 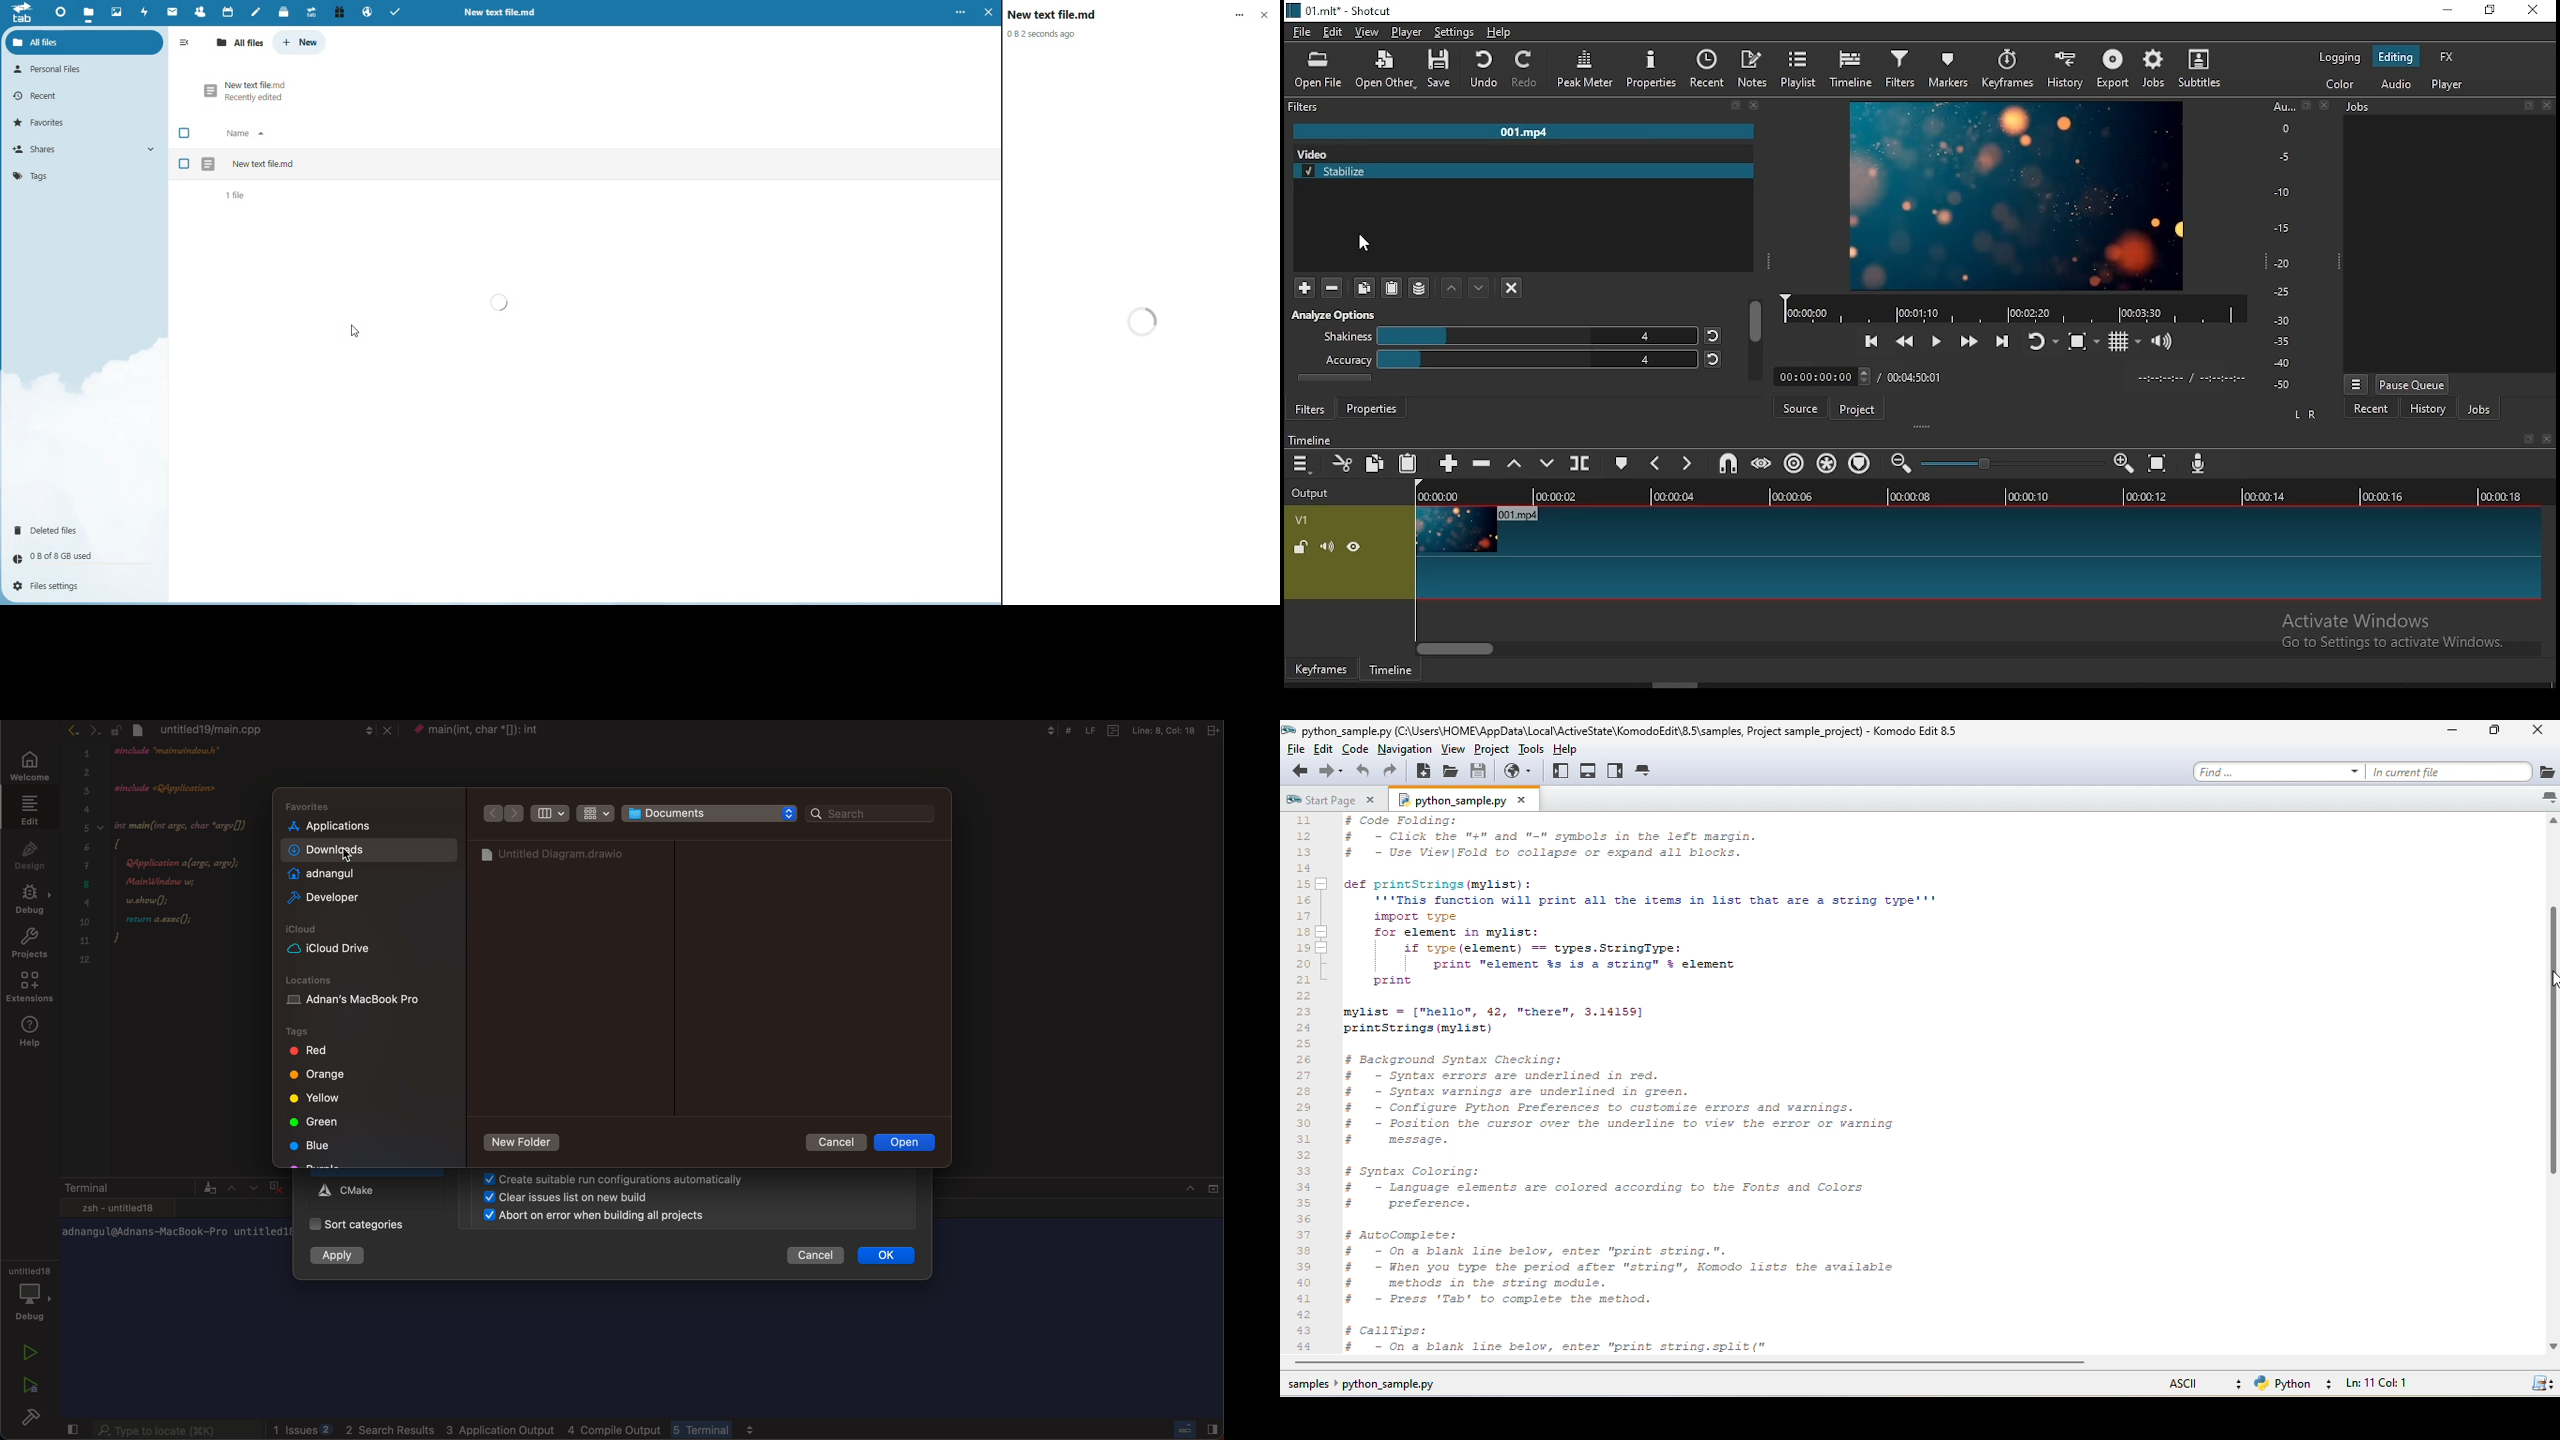 What do you see at coordinates (1391, 289) in the screenshot?
I see `copy` at bounding box center [1391, 289].